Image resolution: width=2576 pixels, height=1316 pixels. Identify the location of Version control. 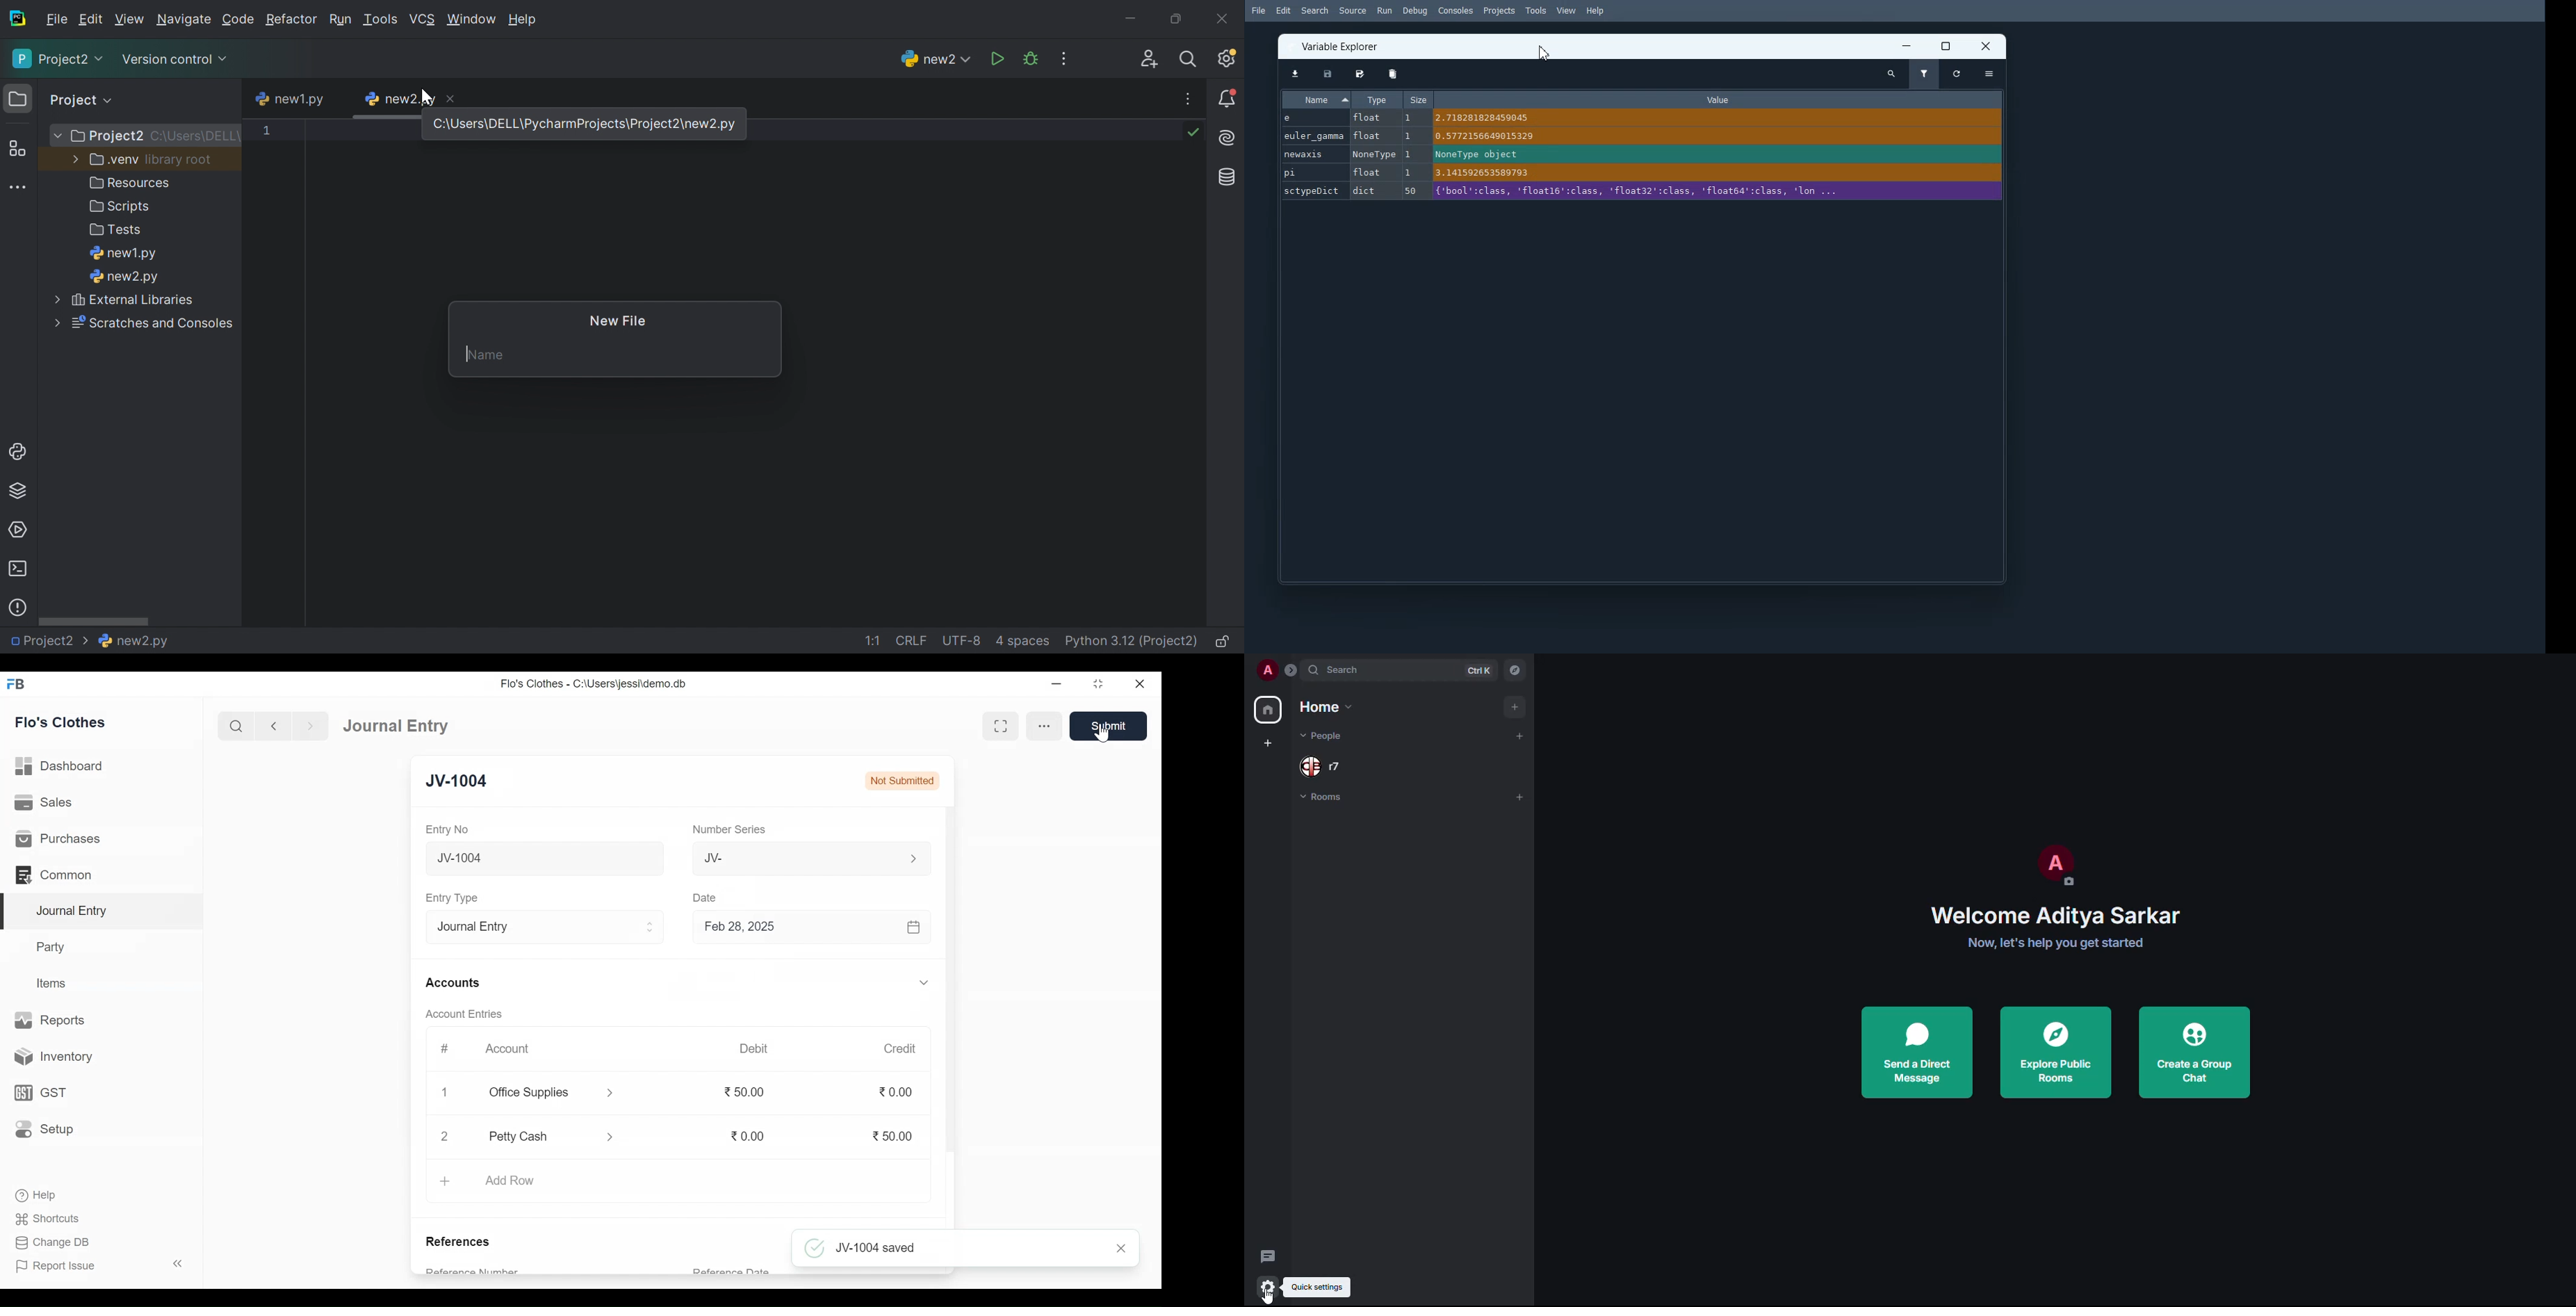
(177, 60).